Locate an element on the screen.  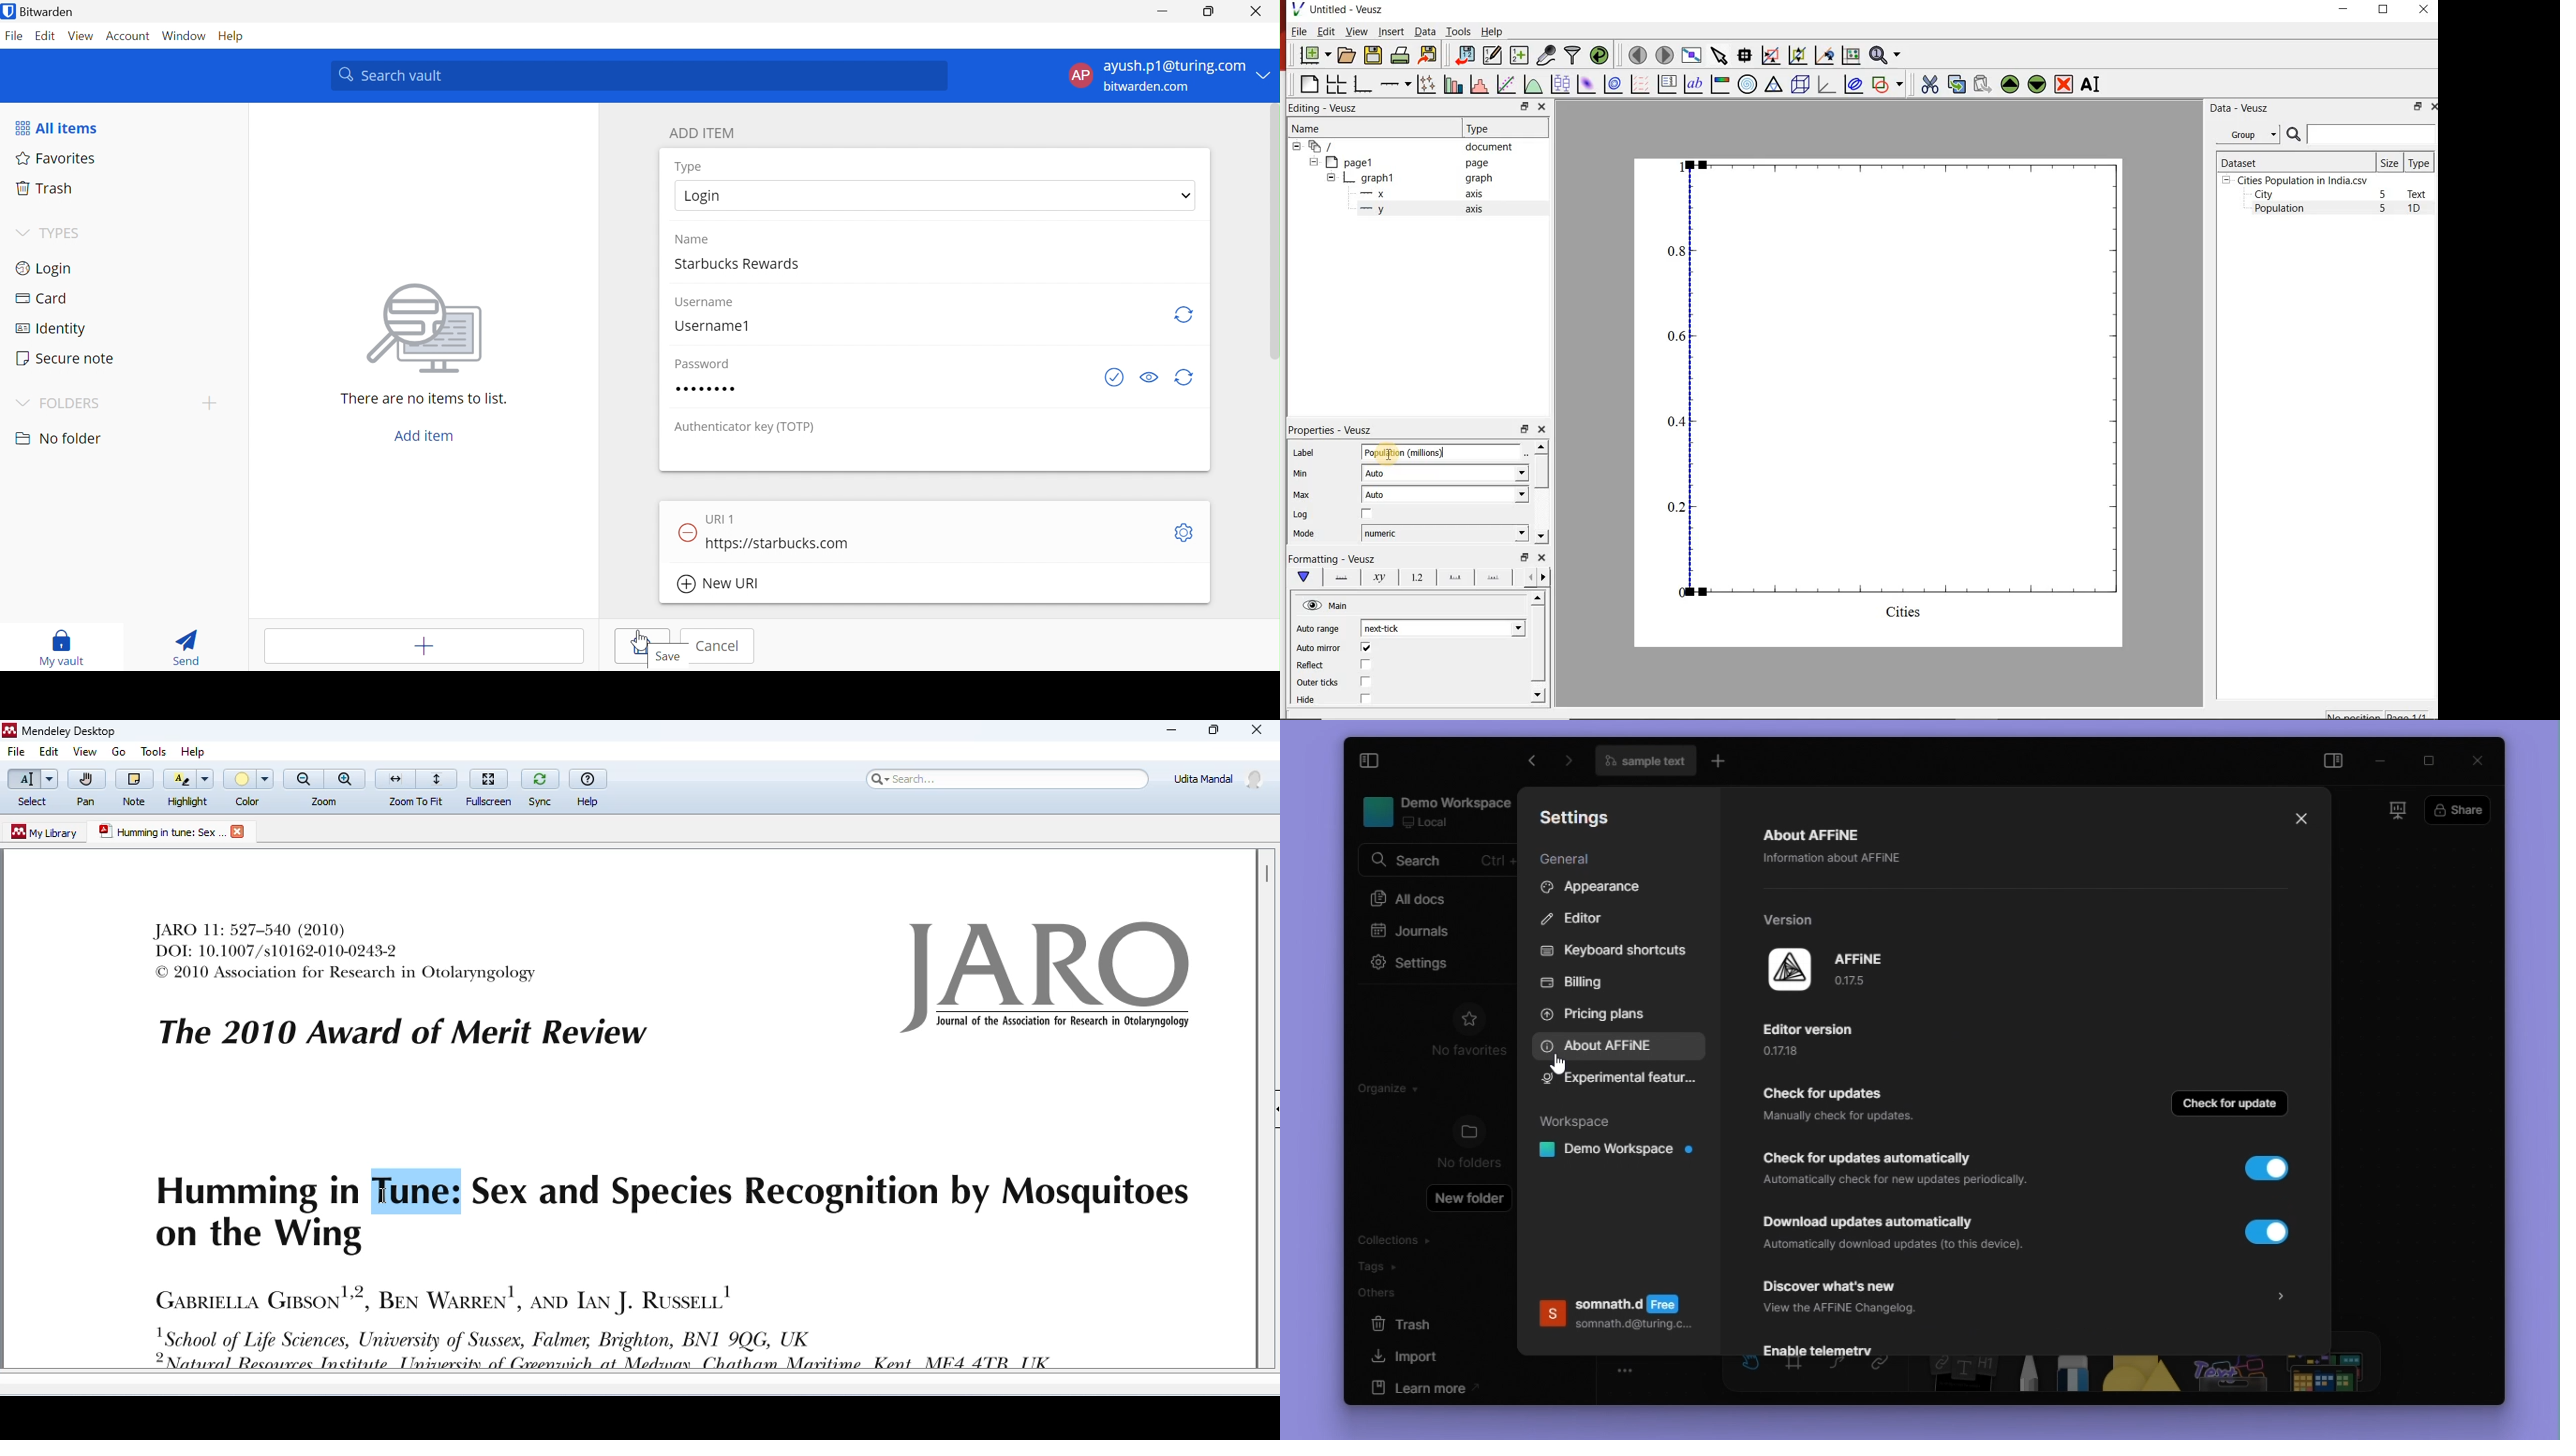
arrow for more details is located at coordinates (2285, 1296).